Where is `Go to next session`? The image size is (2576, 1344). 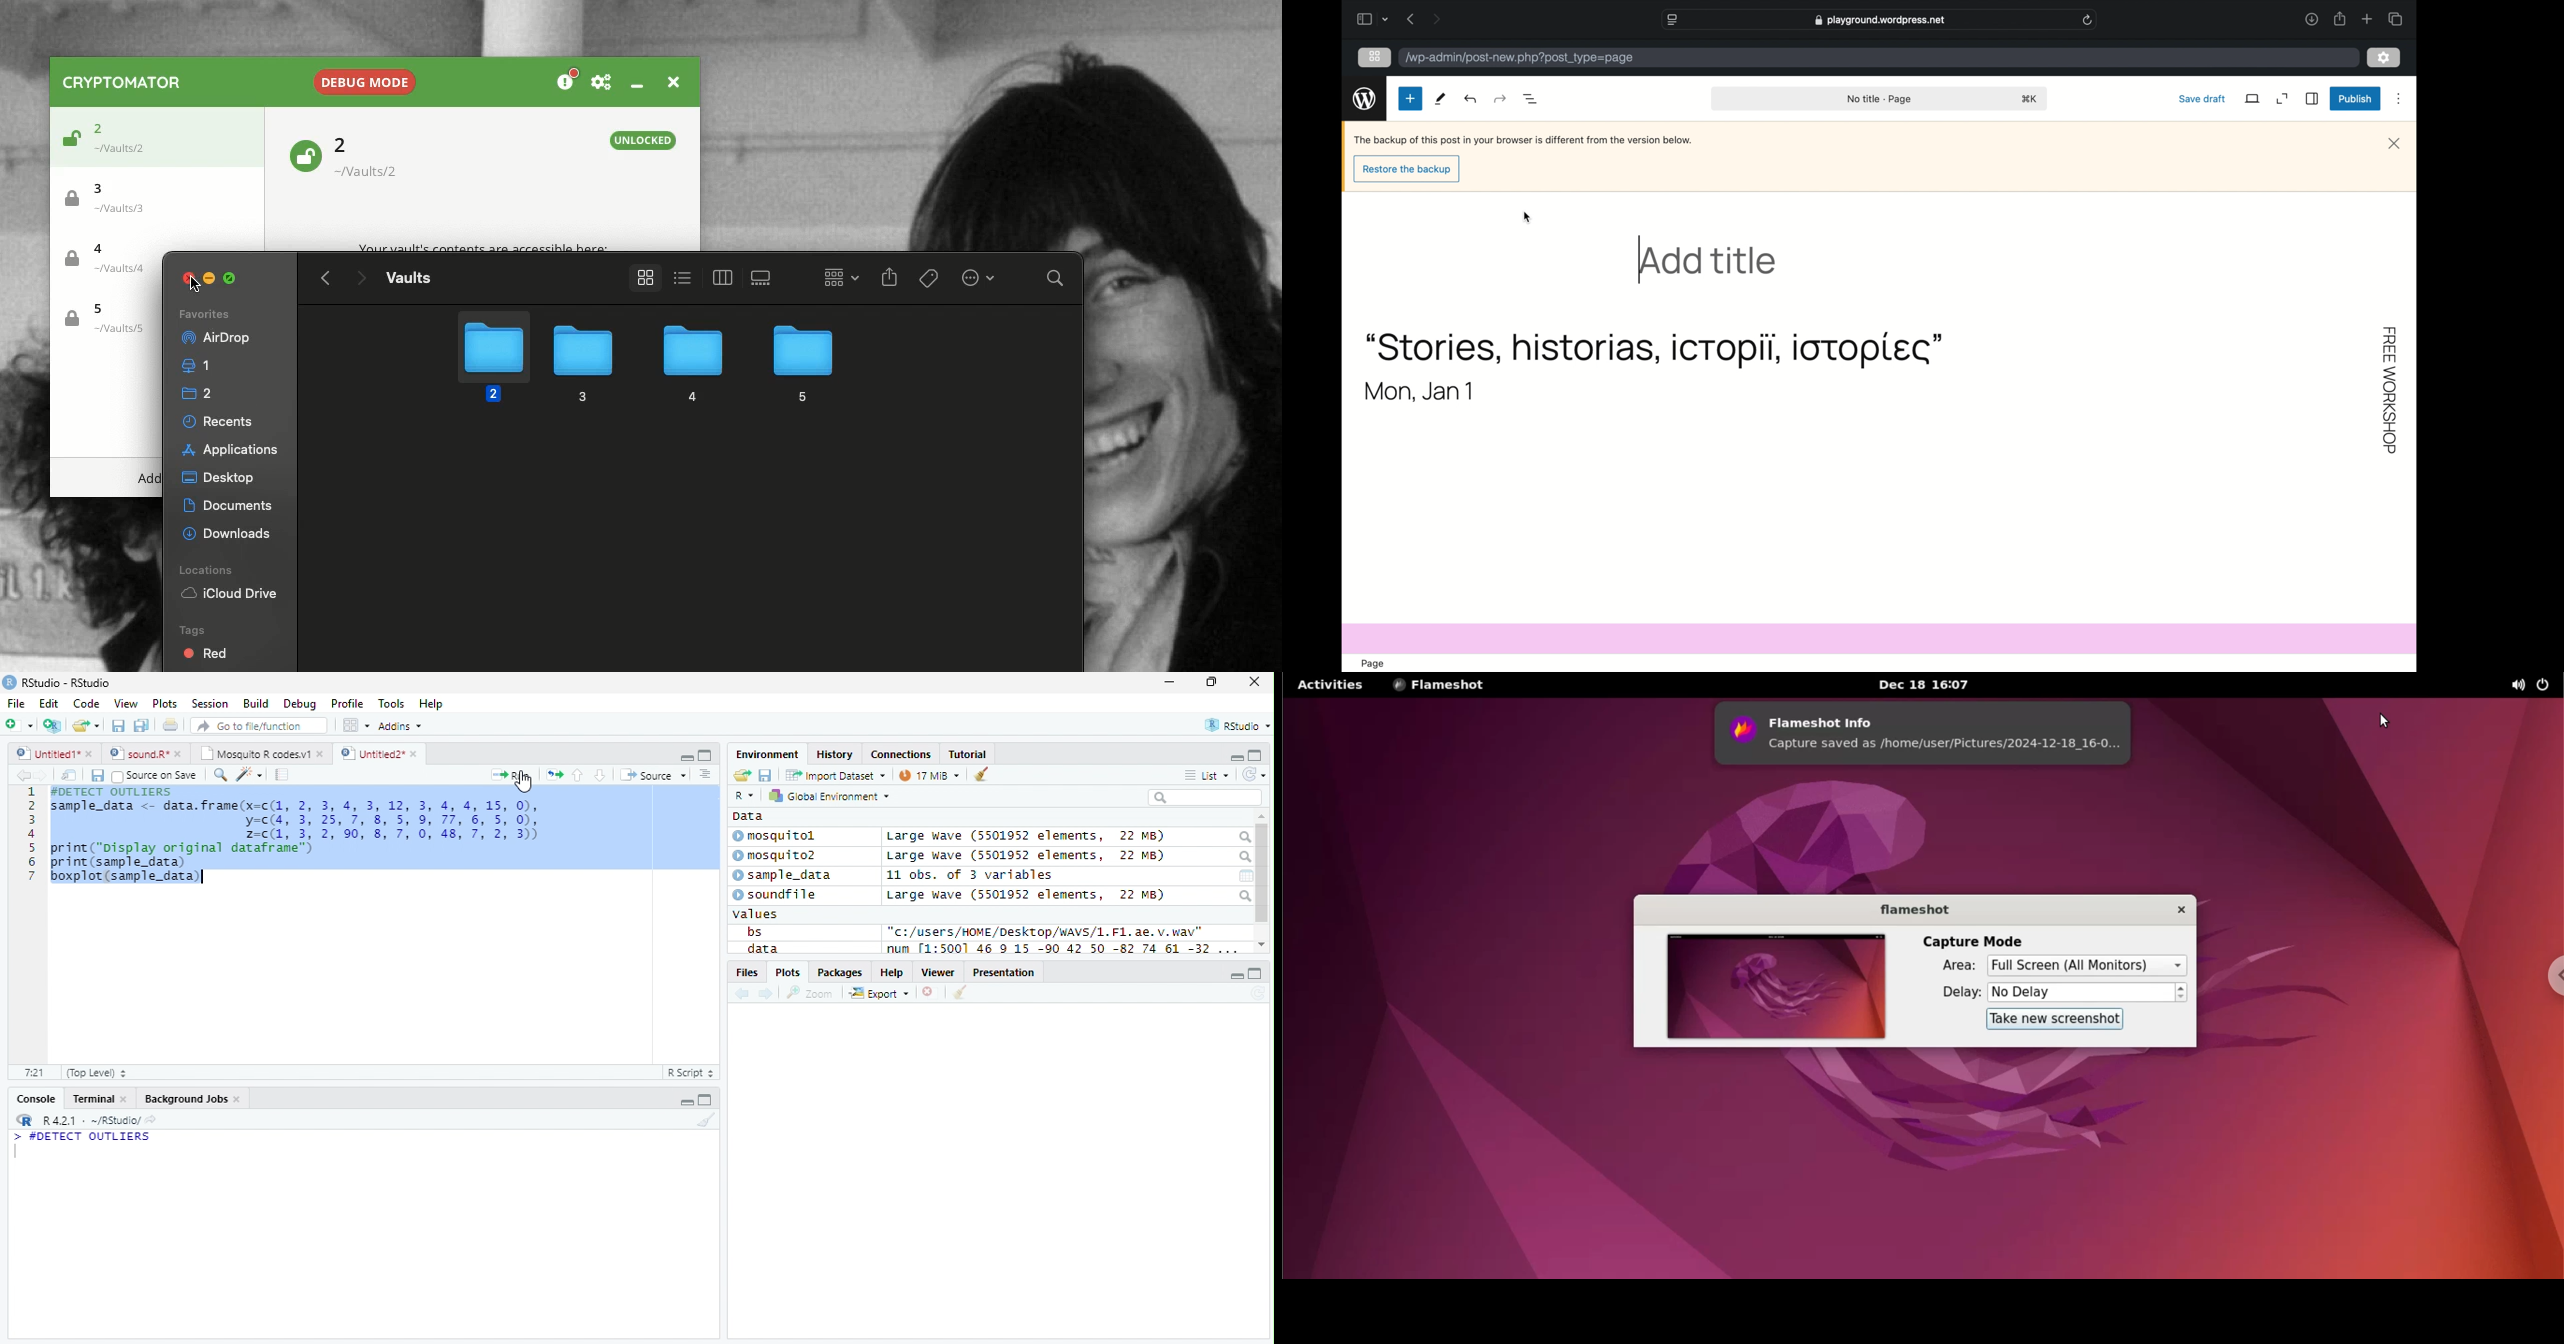 Go to next session is located at coordinates (601, 776).